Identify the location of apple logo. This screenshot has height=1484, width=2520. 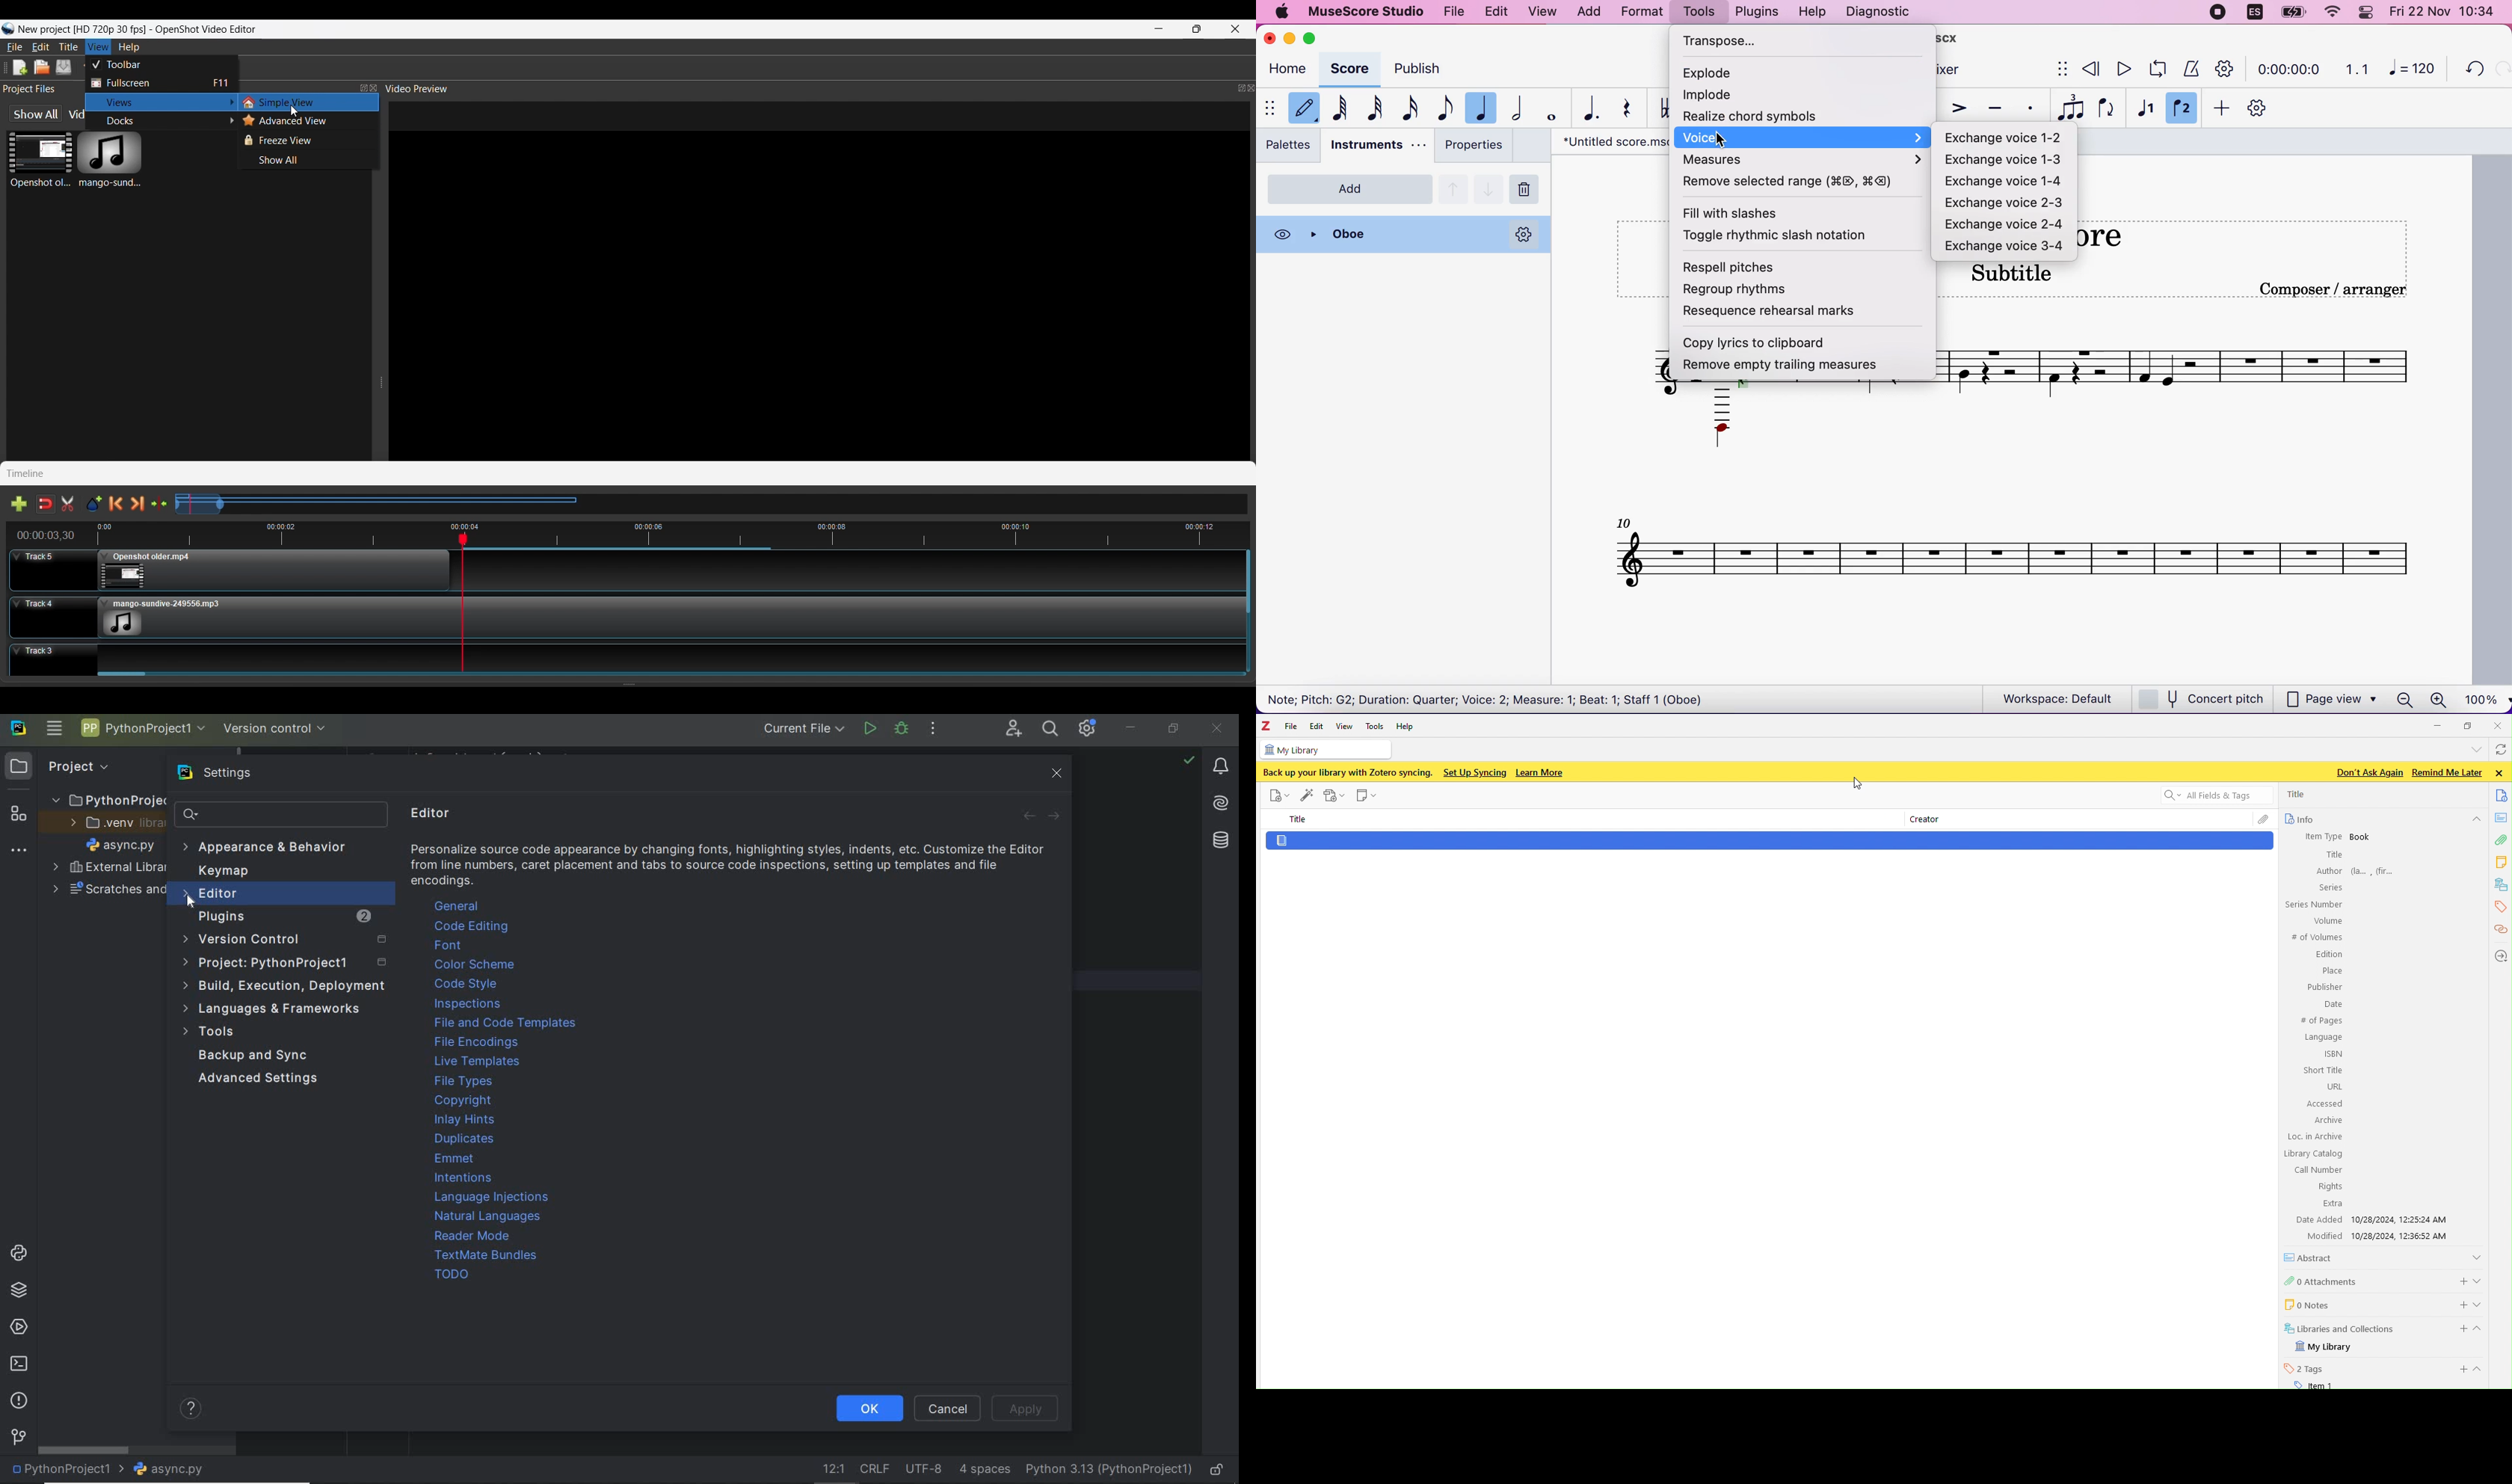
(1286, 13).